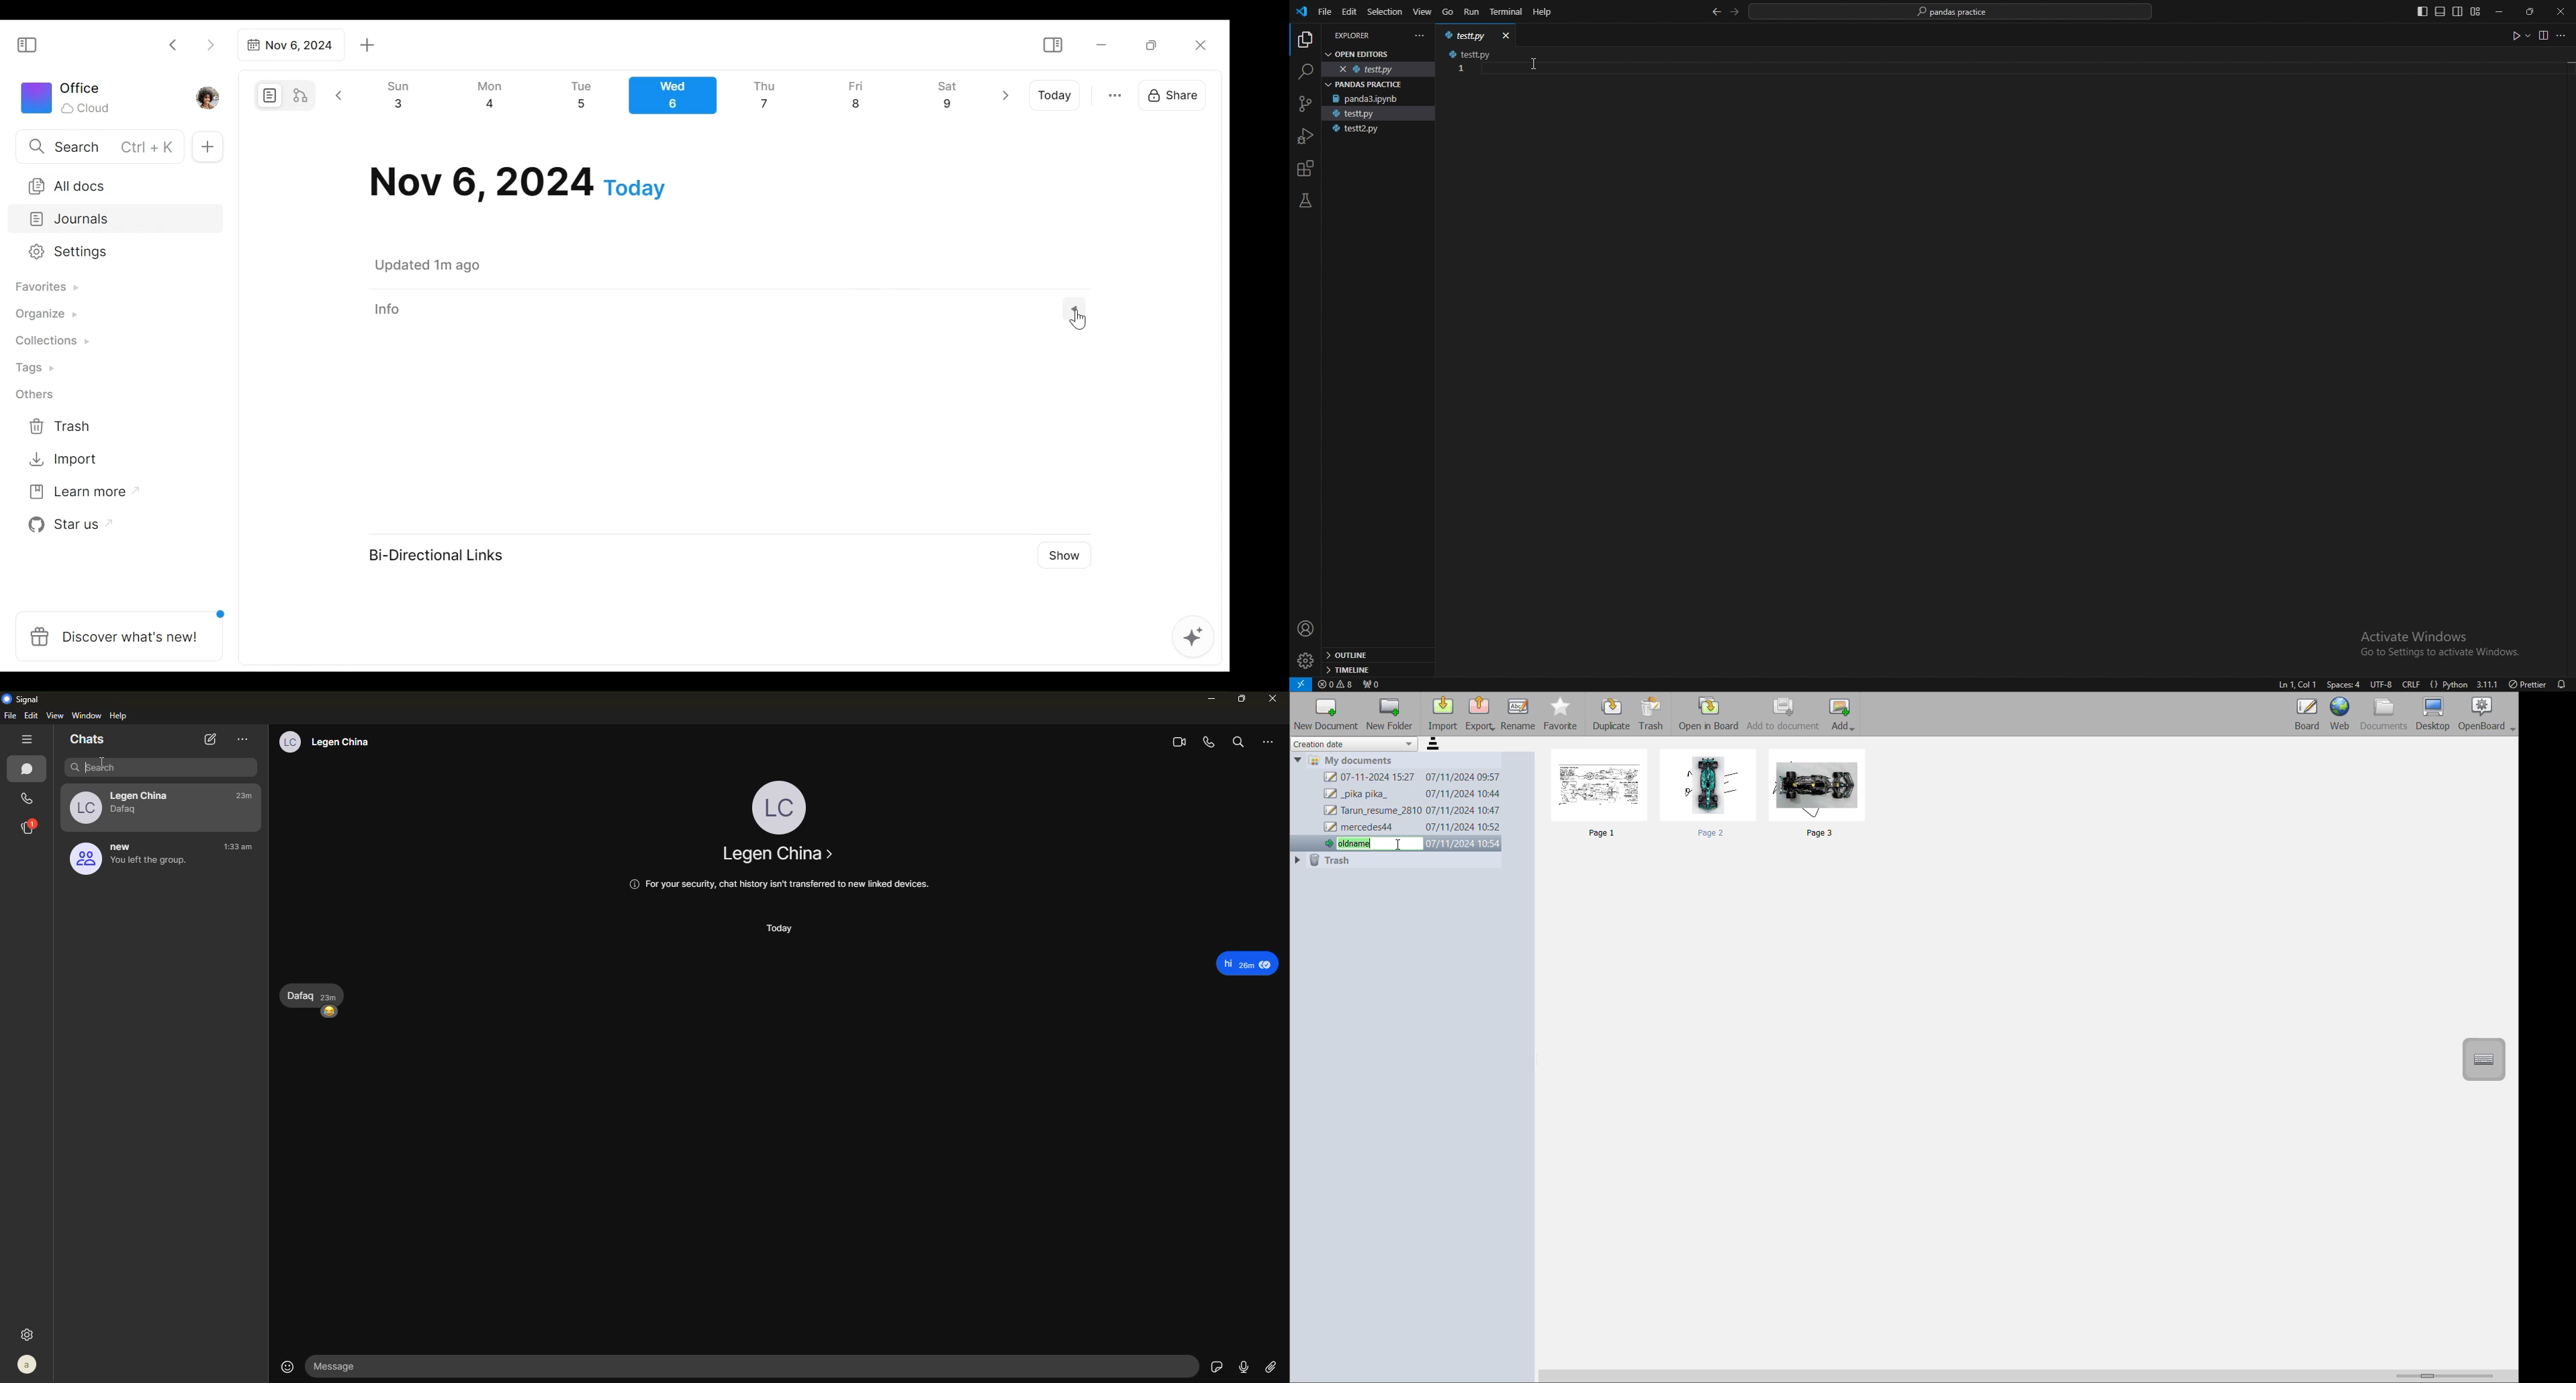 Image resolution: width=2576 pixels, height=1400 pixels. I want to click on call, so click(30, 801).